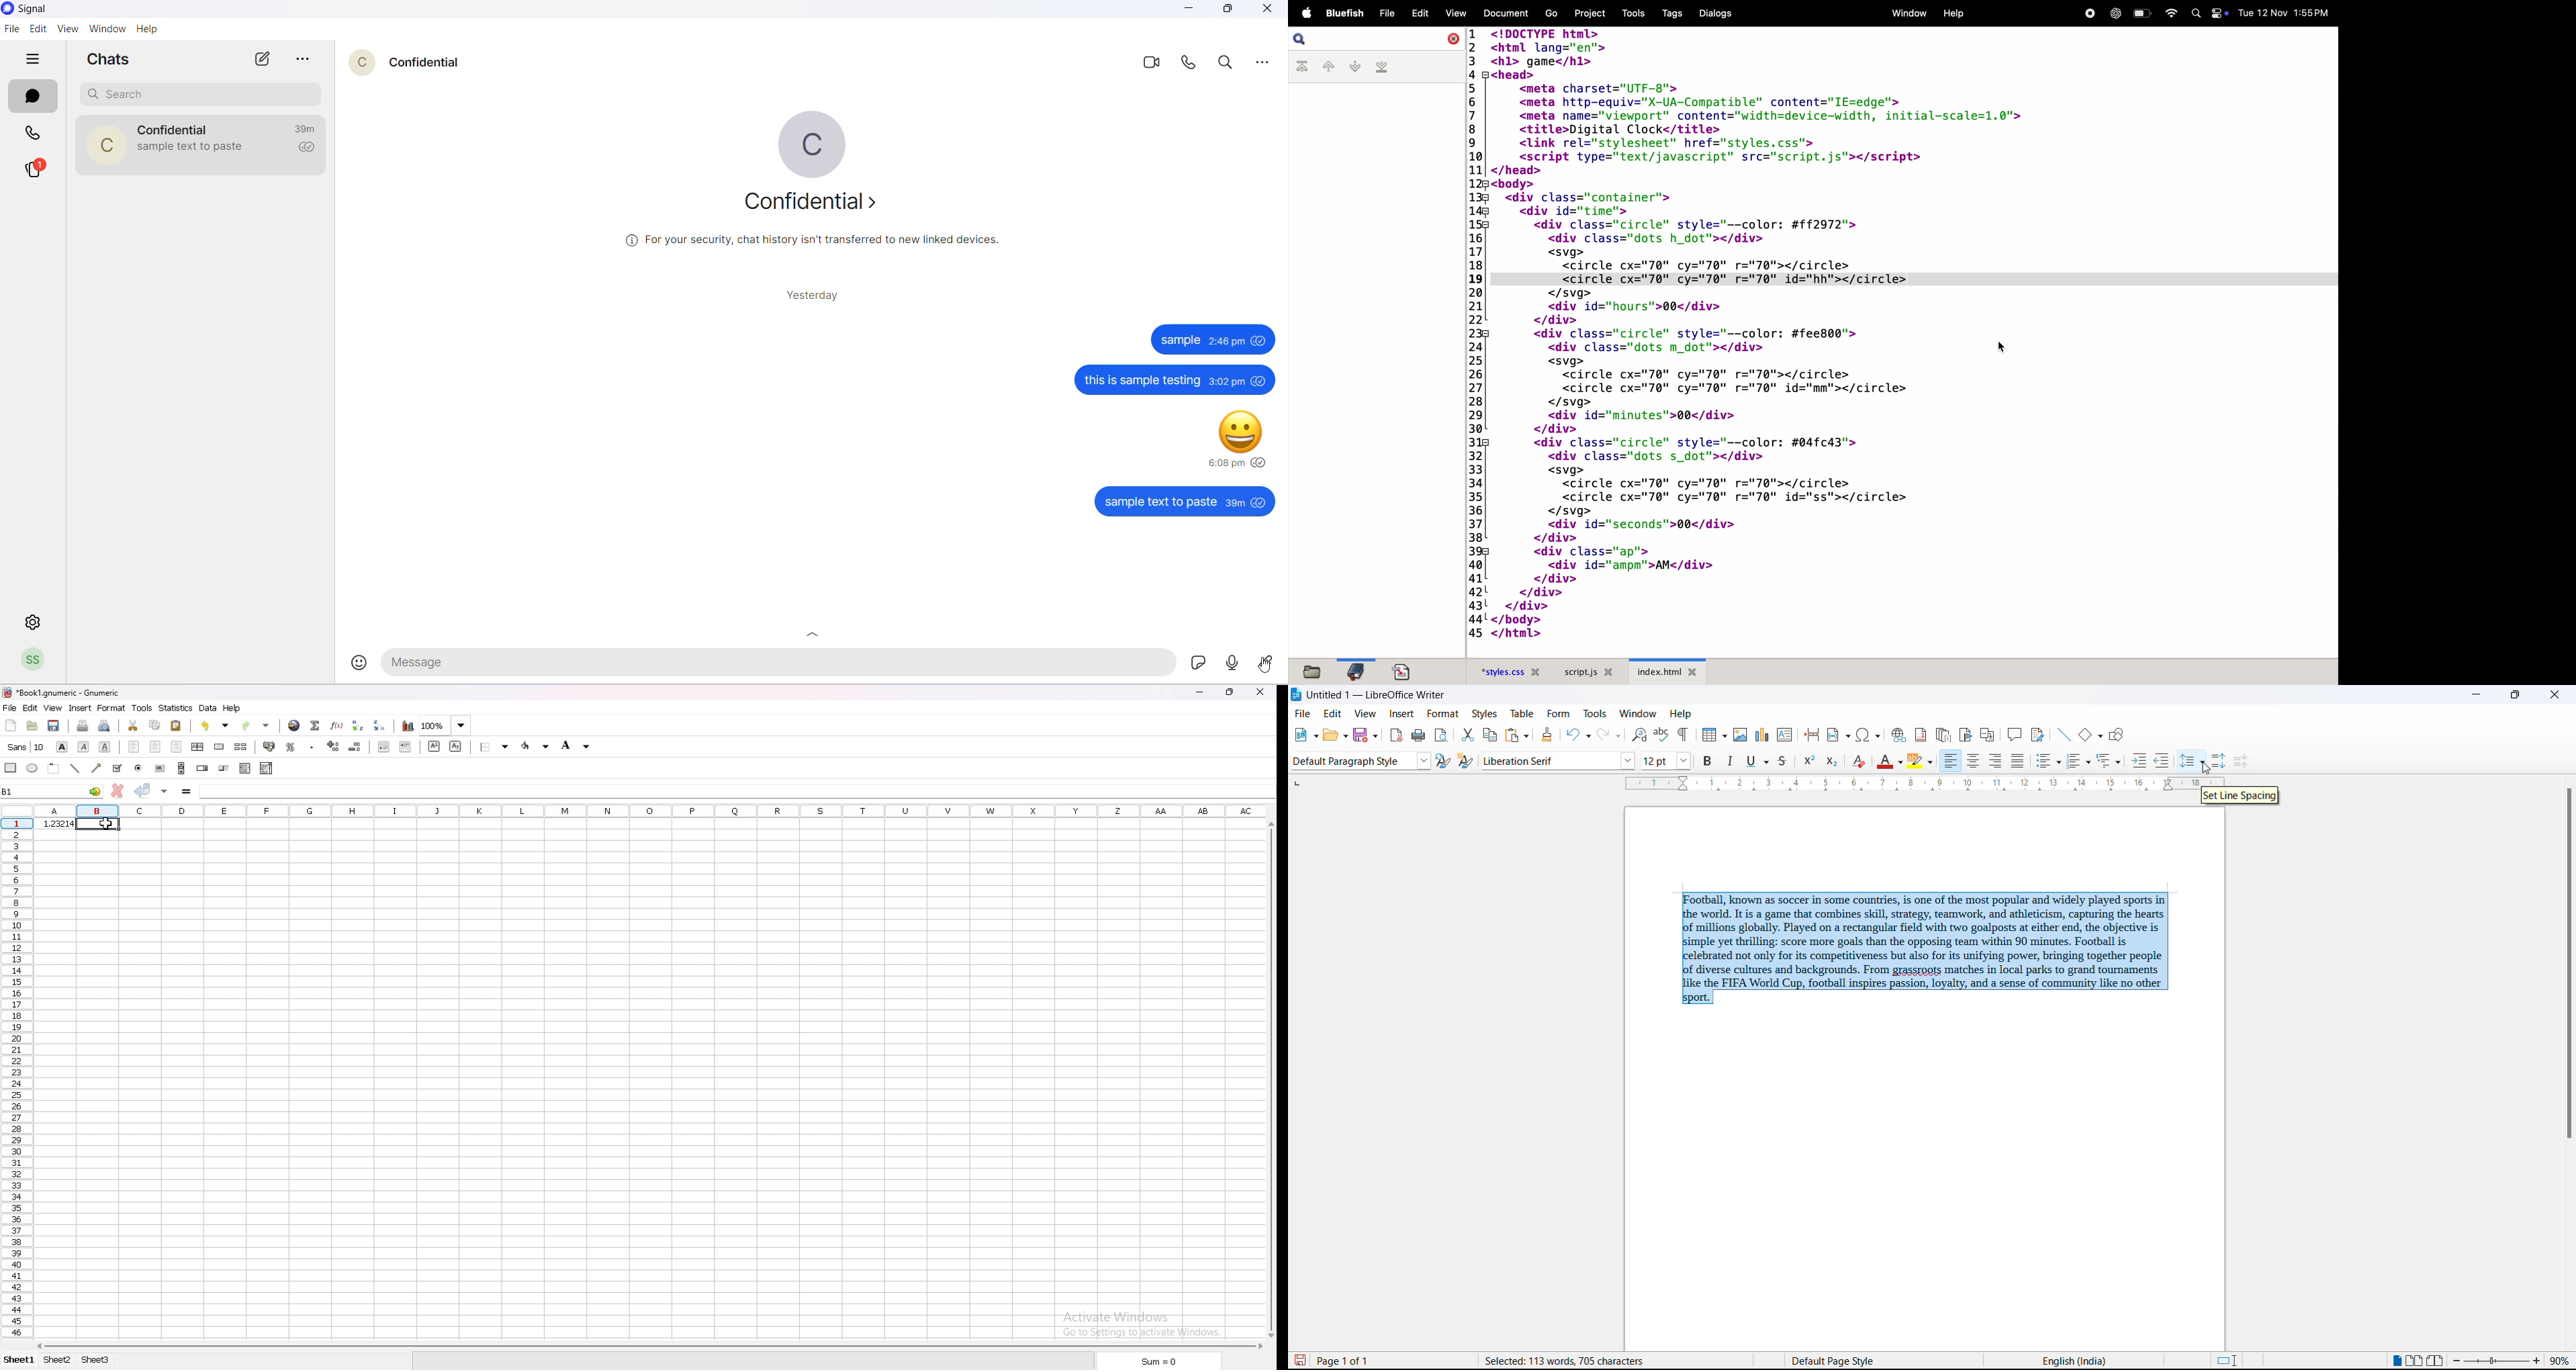  What do you see at coordinates (198, 747) in the screenshot?
I see `centre horizontally` at bounding box center [198, 747].